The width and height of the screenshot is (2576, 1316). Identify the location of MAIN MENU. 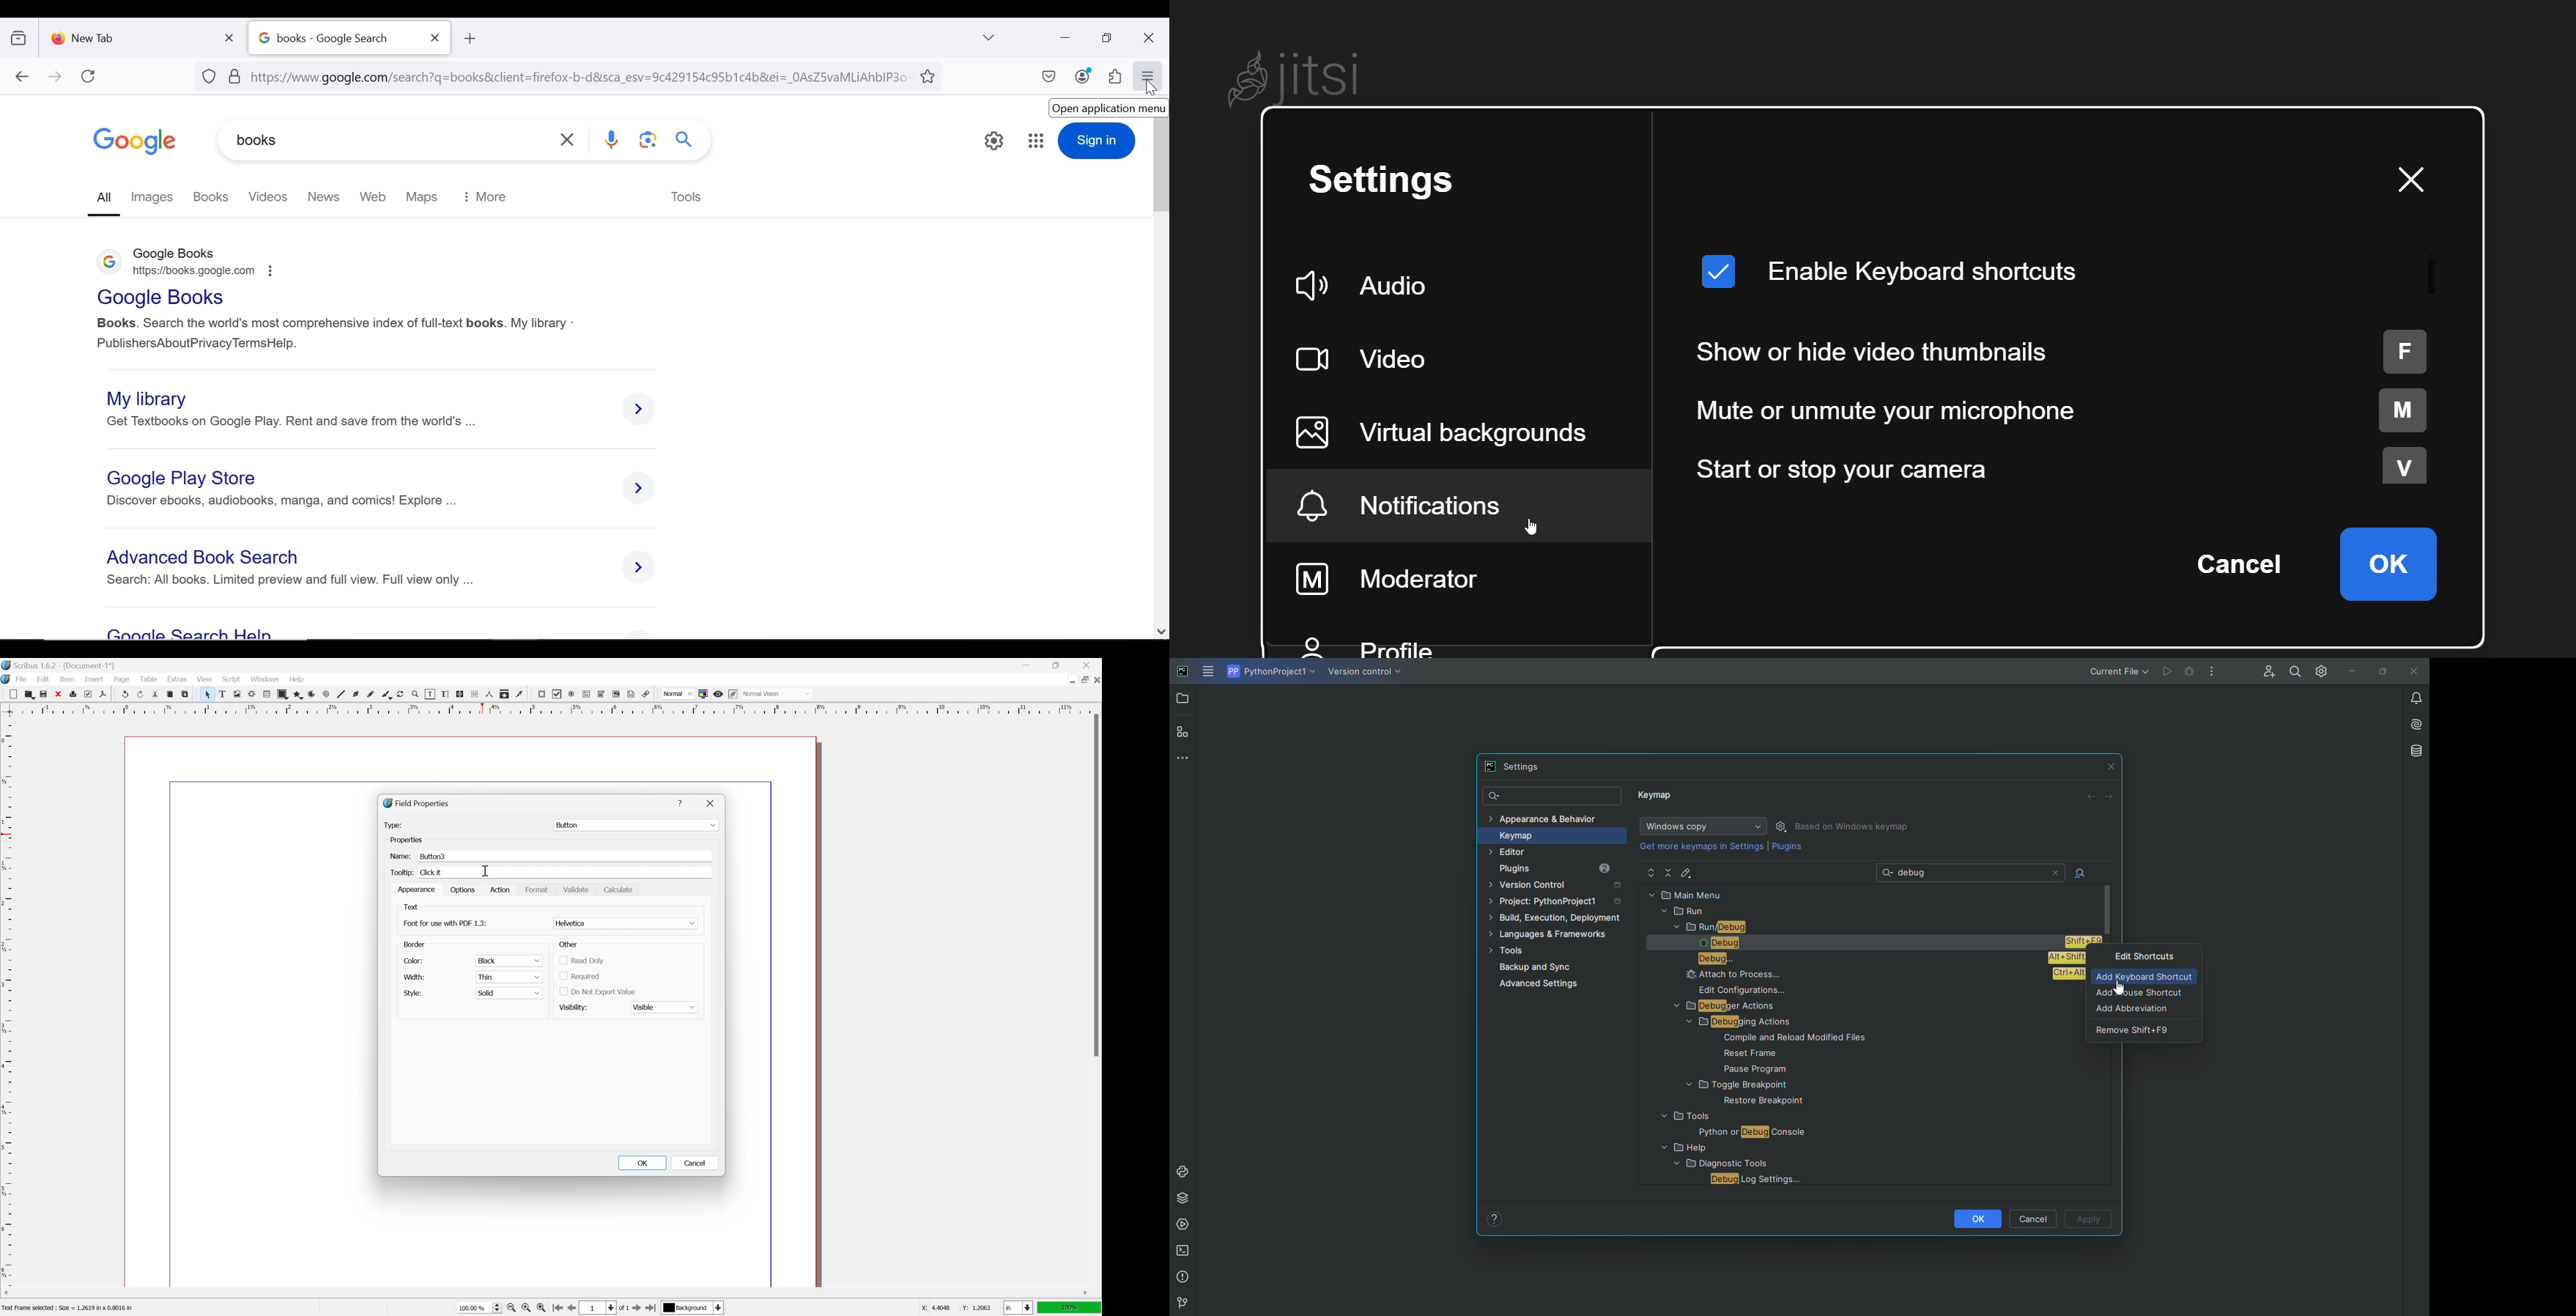
(1873, 894).